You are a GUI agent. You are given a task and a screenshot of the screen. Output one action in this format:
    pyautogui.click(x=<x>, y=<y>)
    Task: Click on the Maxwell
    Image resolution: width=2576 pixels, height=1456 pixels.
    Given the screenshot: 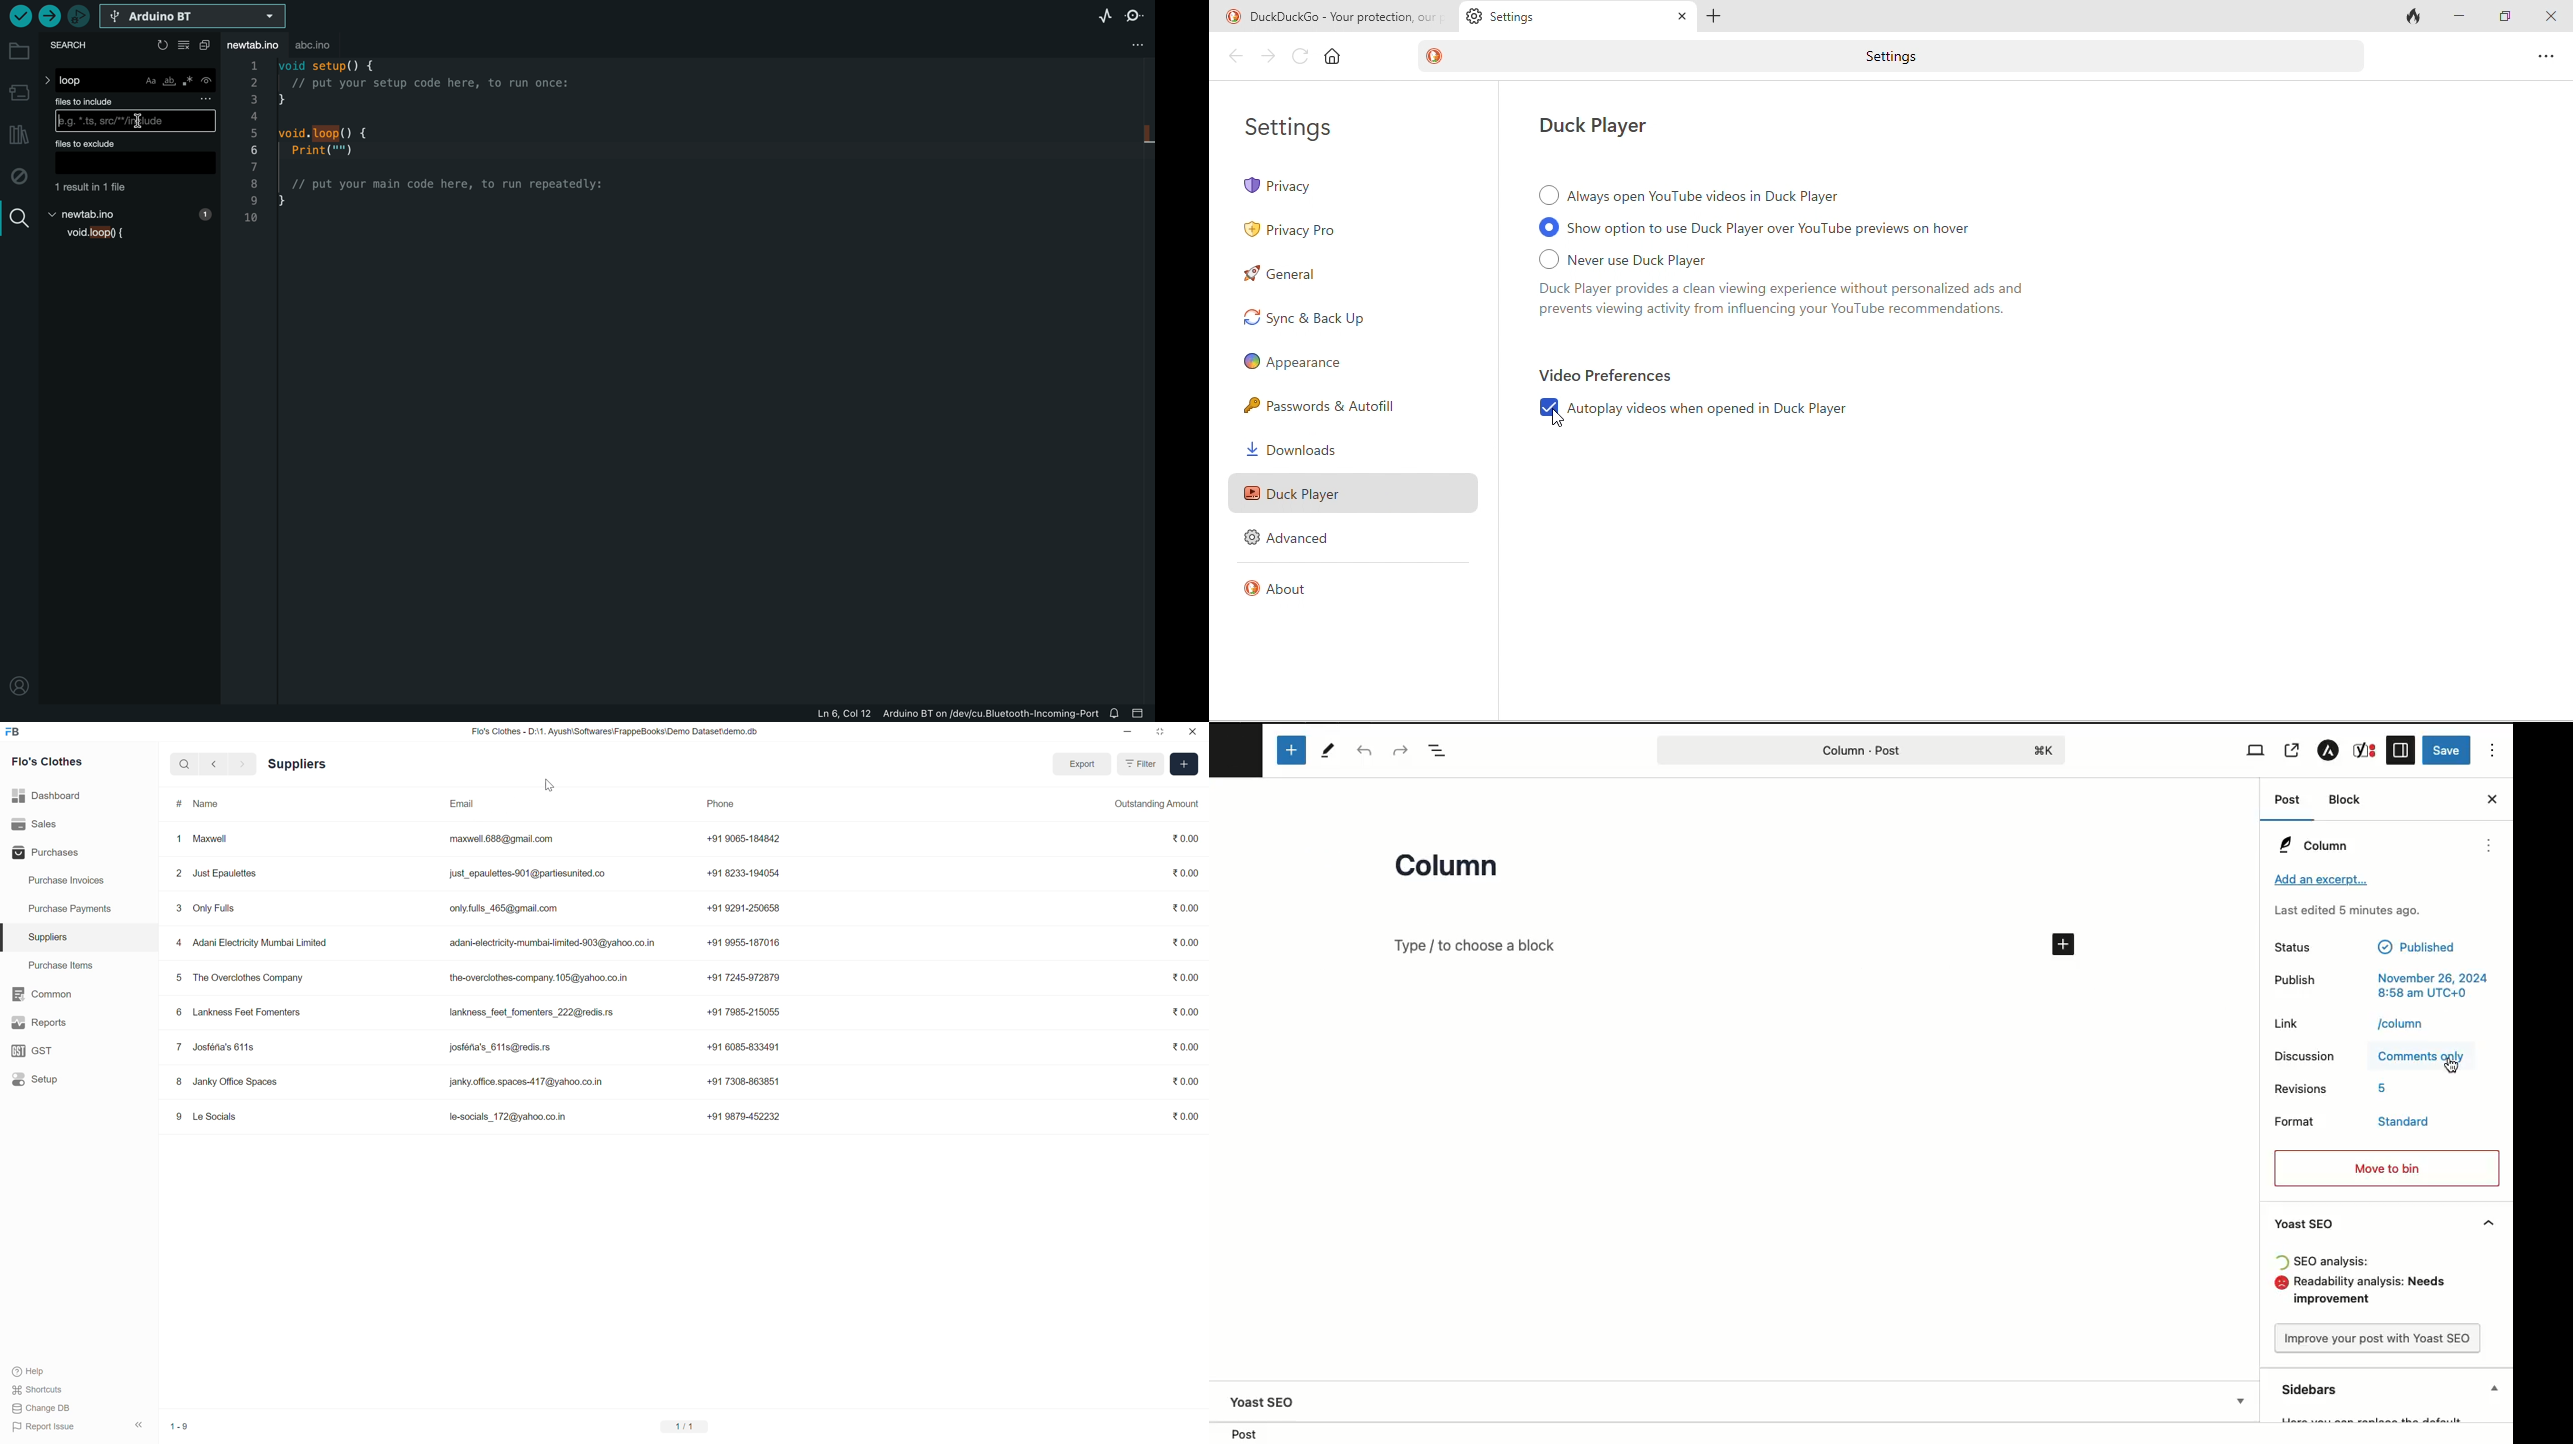 What is the action you would take?
    pyautogui.click(x=211, y=839)
    